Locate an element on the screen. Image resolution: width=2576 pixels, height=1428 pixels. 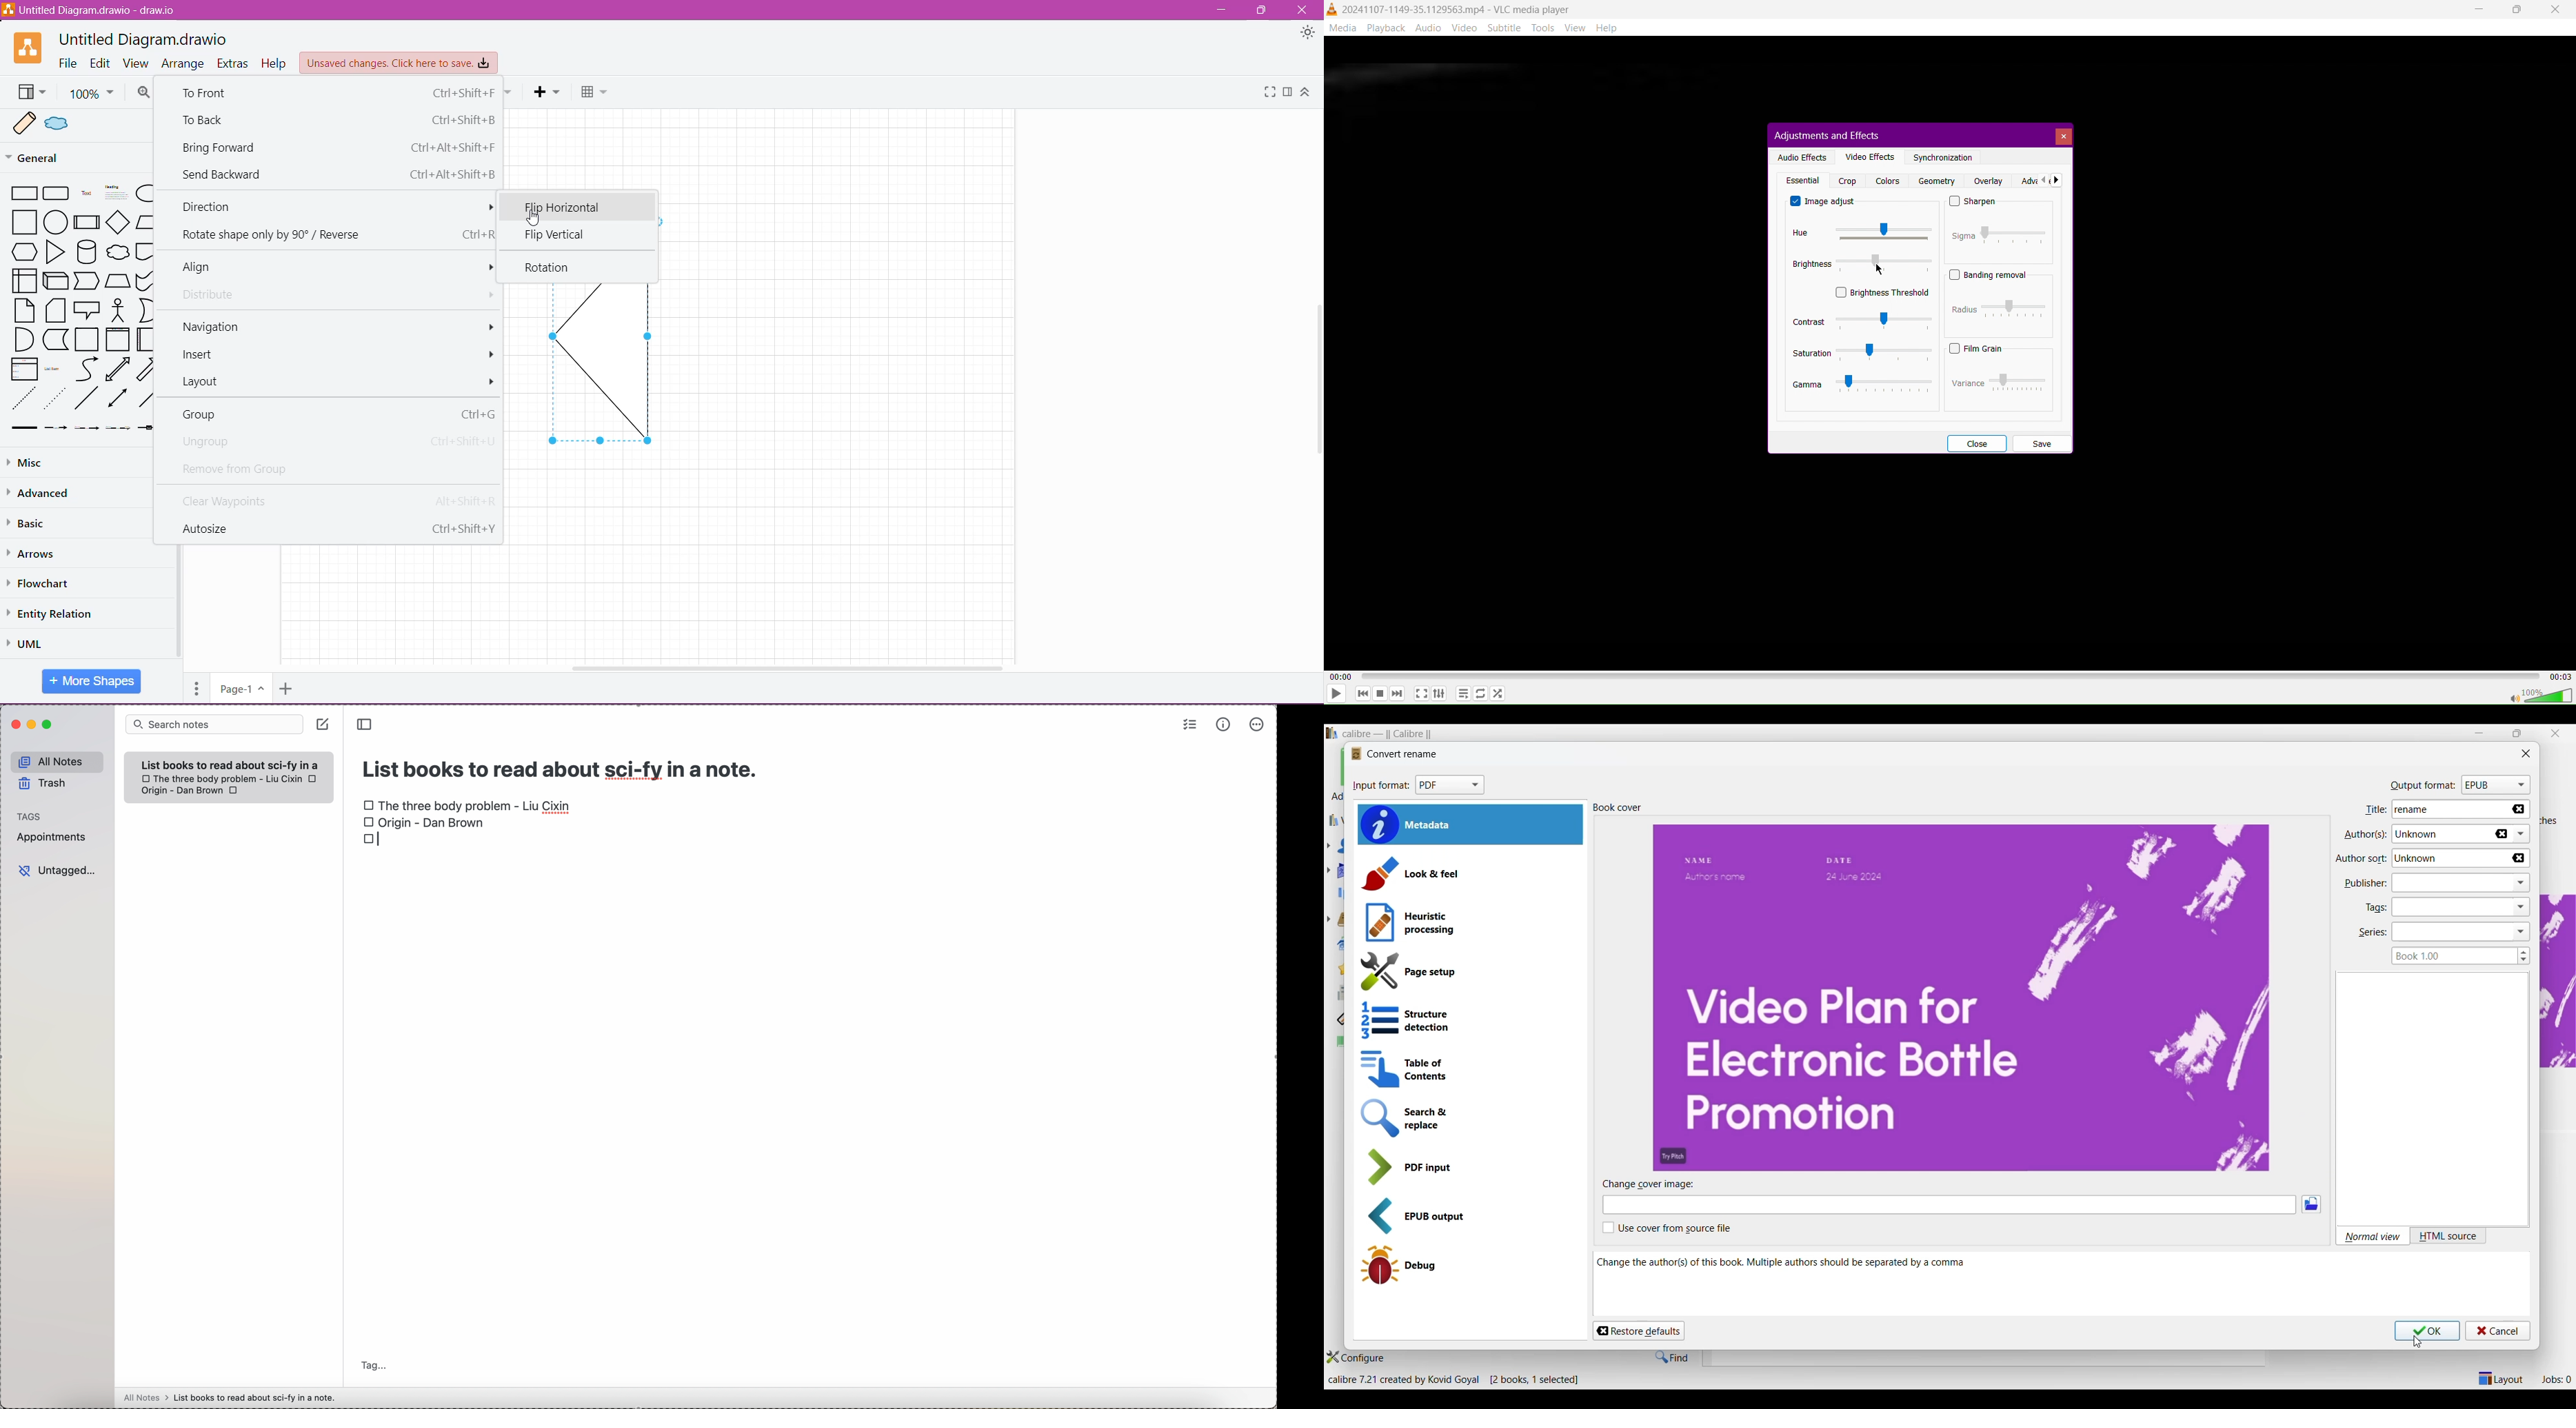
Find is located at coordinates (1672, 1358).